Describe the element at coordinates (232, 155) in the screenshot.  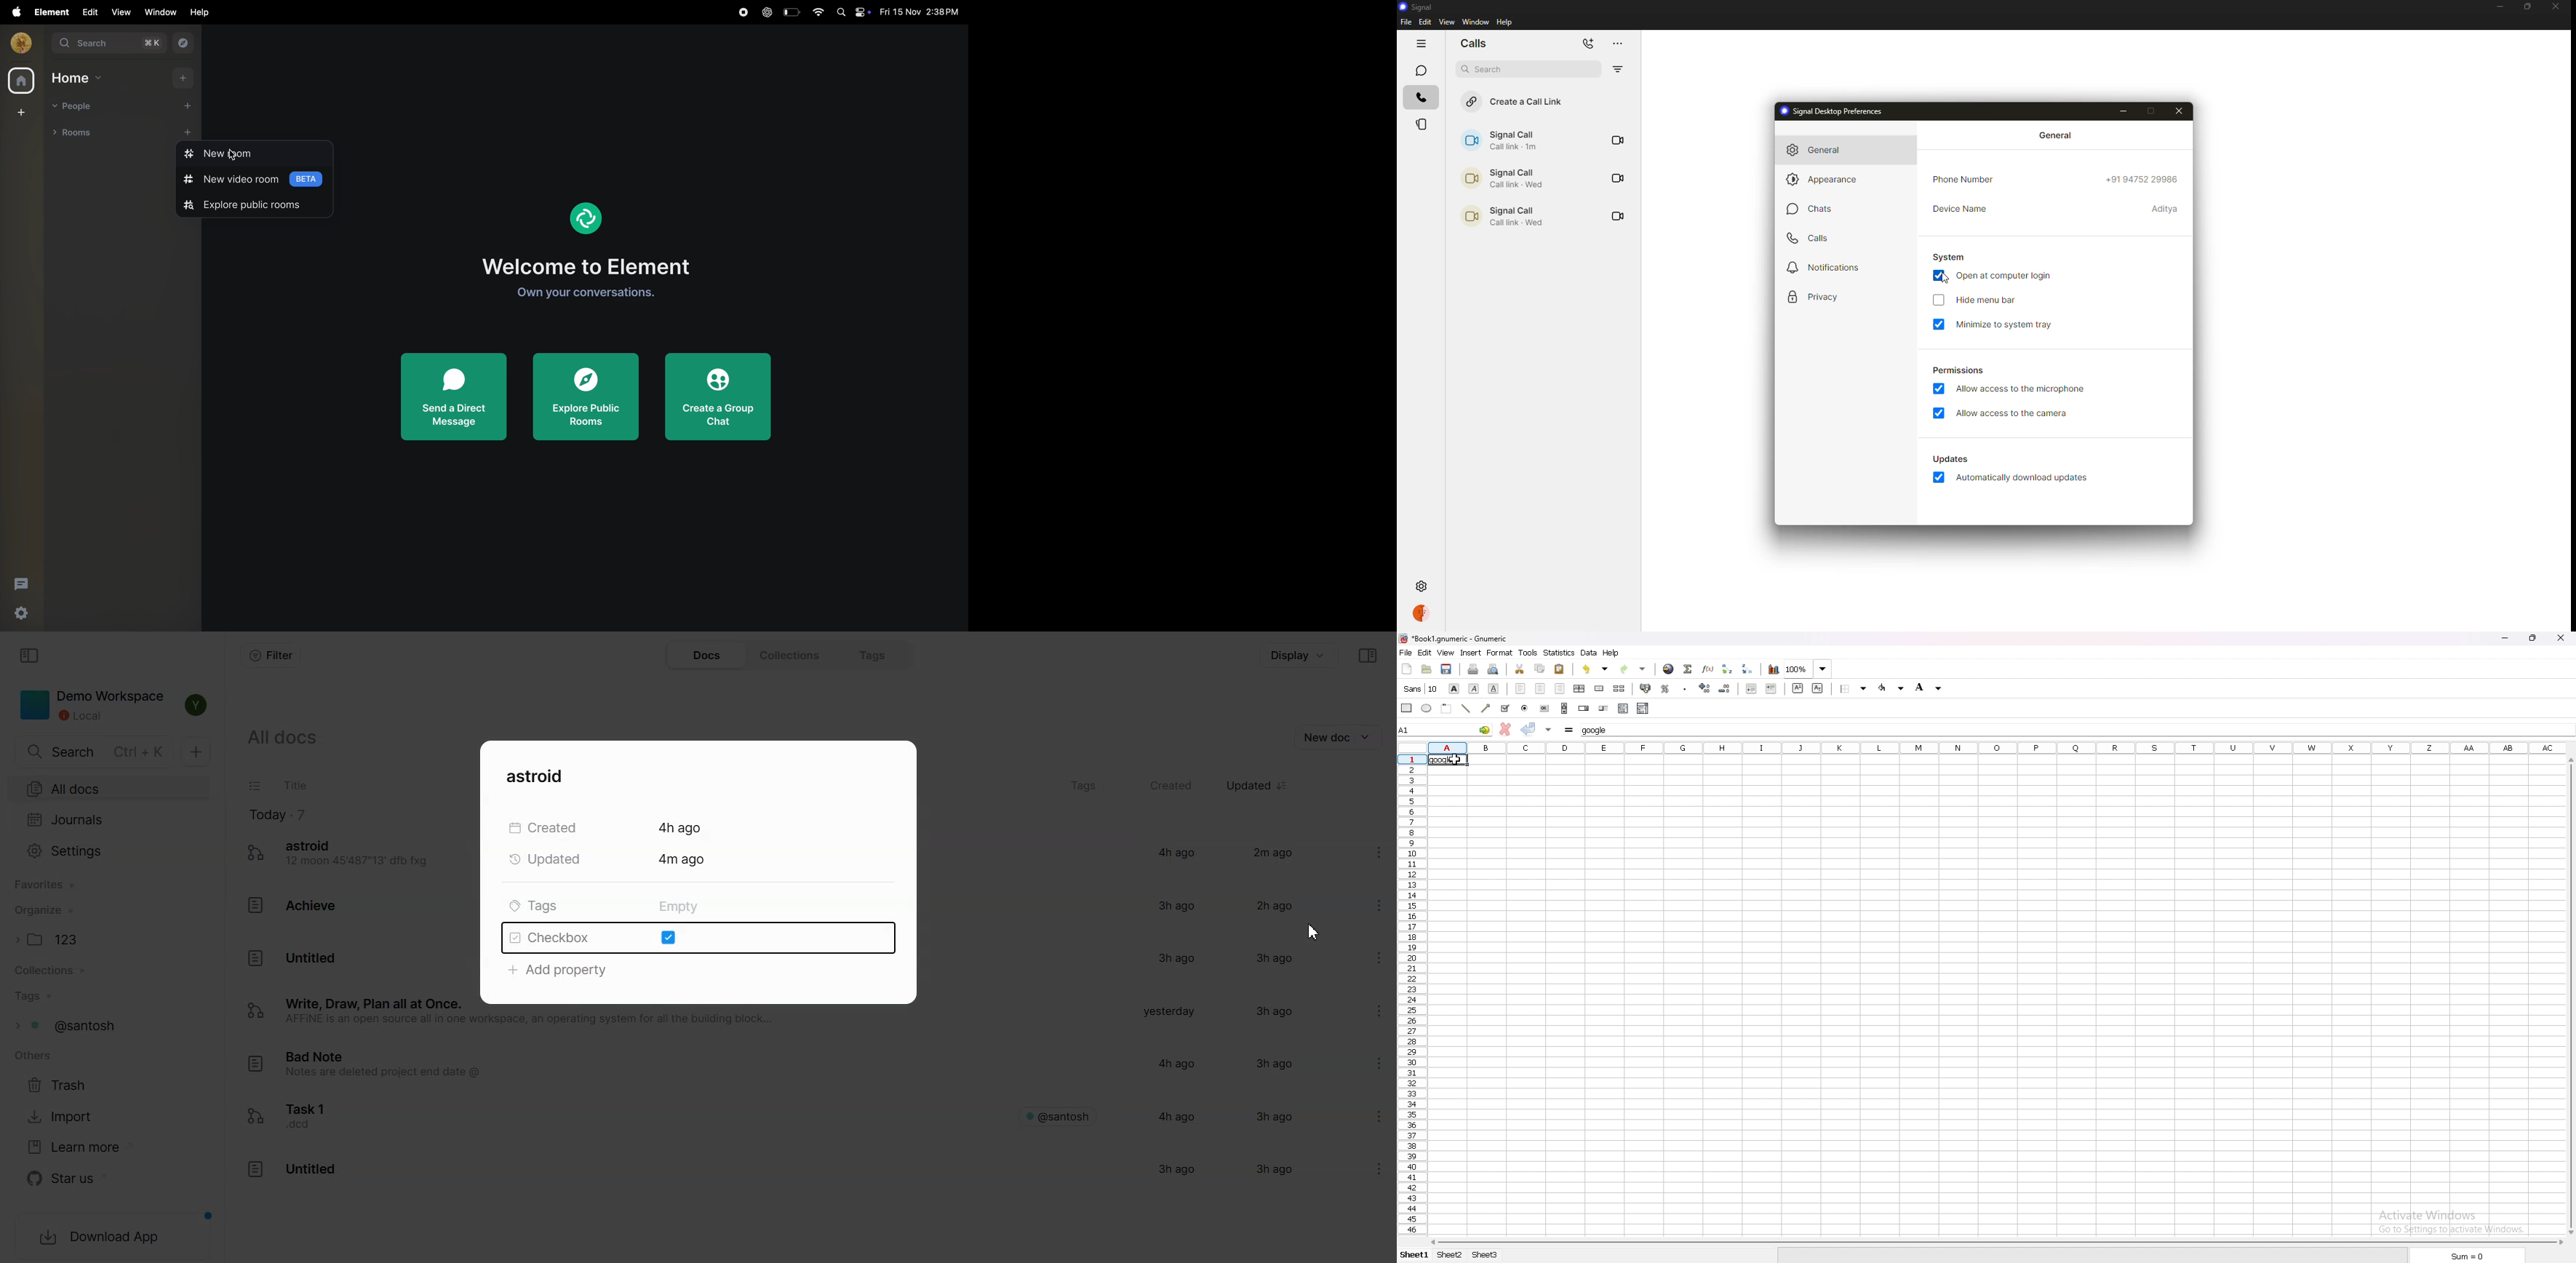
I see `cursor` at that location.